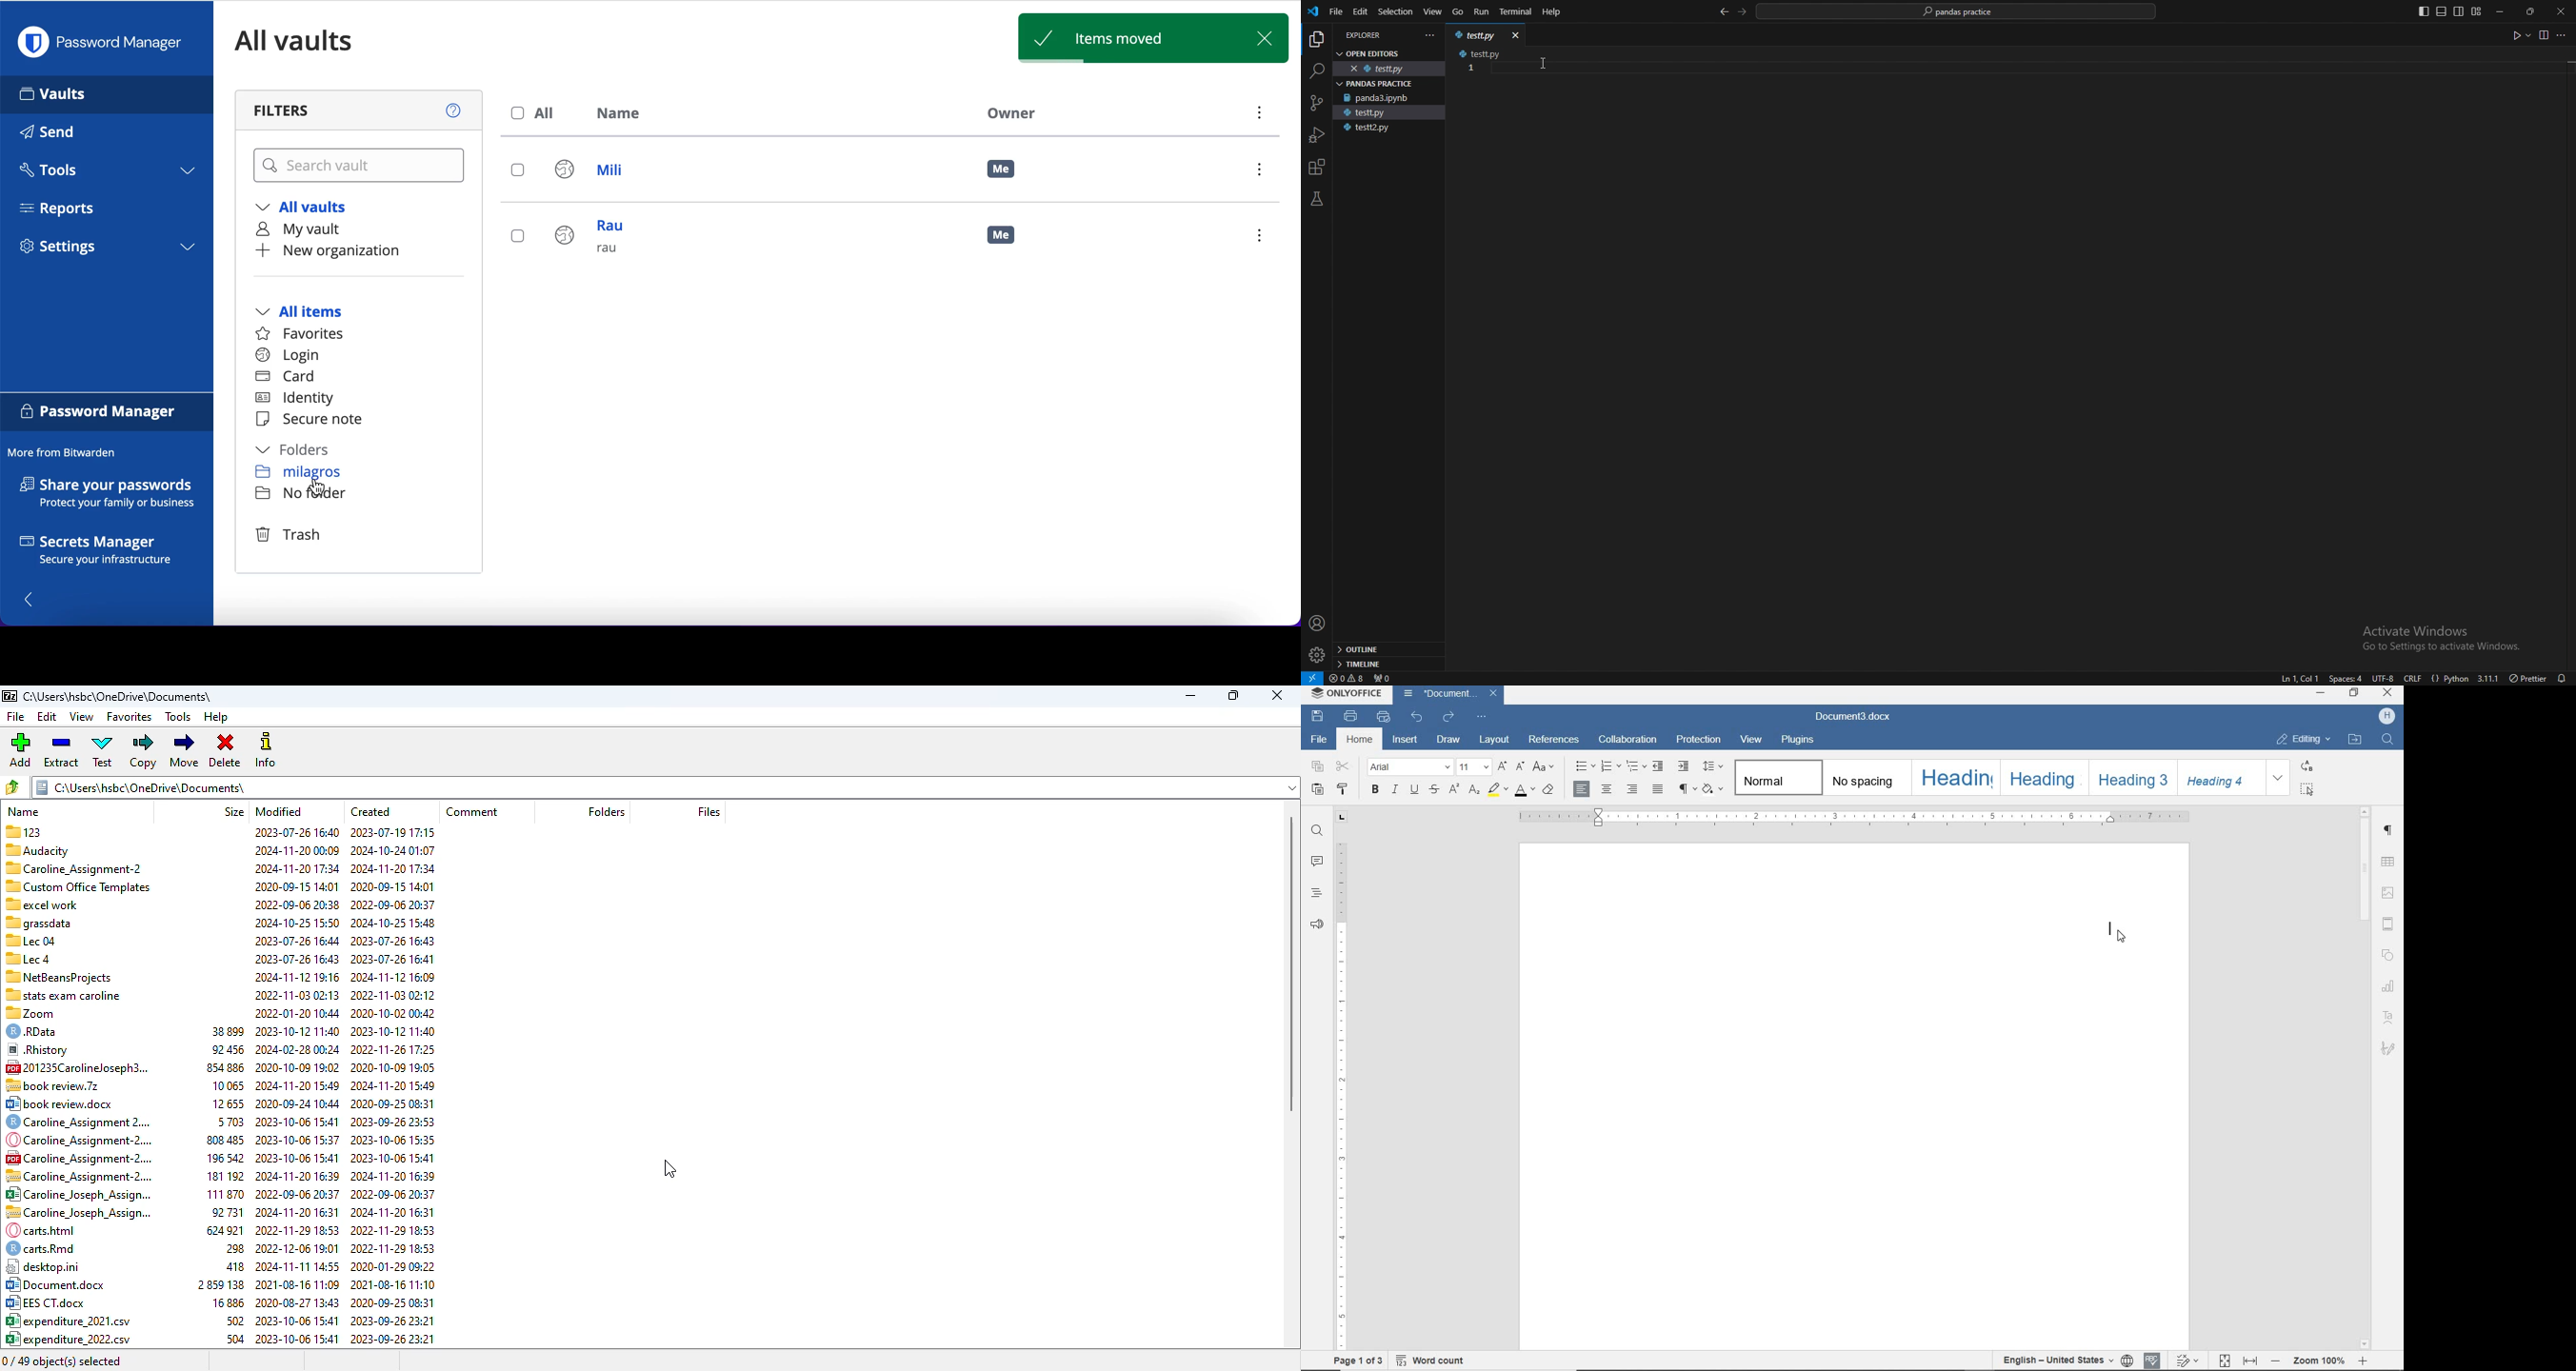  I want to click on CLOSE, so click(2388, 695).